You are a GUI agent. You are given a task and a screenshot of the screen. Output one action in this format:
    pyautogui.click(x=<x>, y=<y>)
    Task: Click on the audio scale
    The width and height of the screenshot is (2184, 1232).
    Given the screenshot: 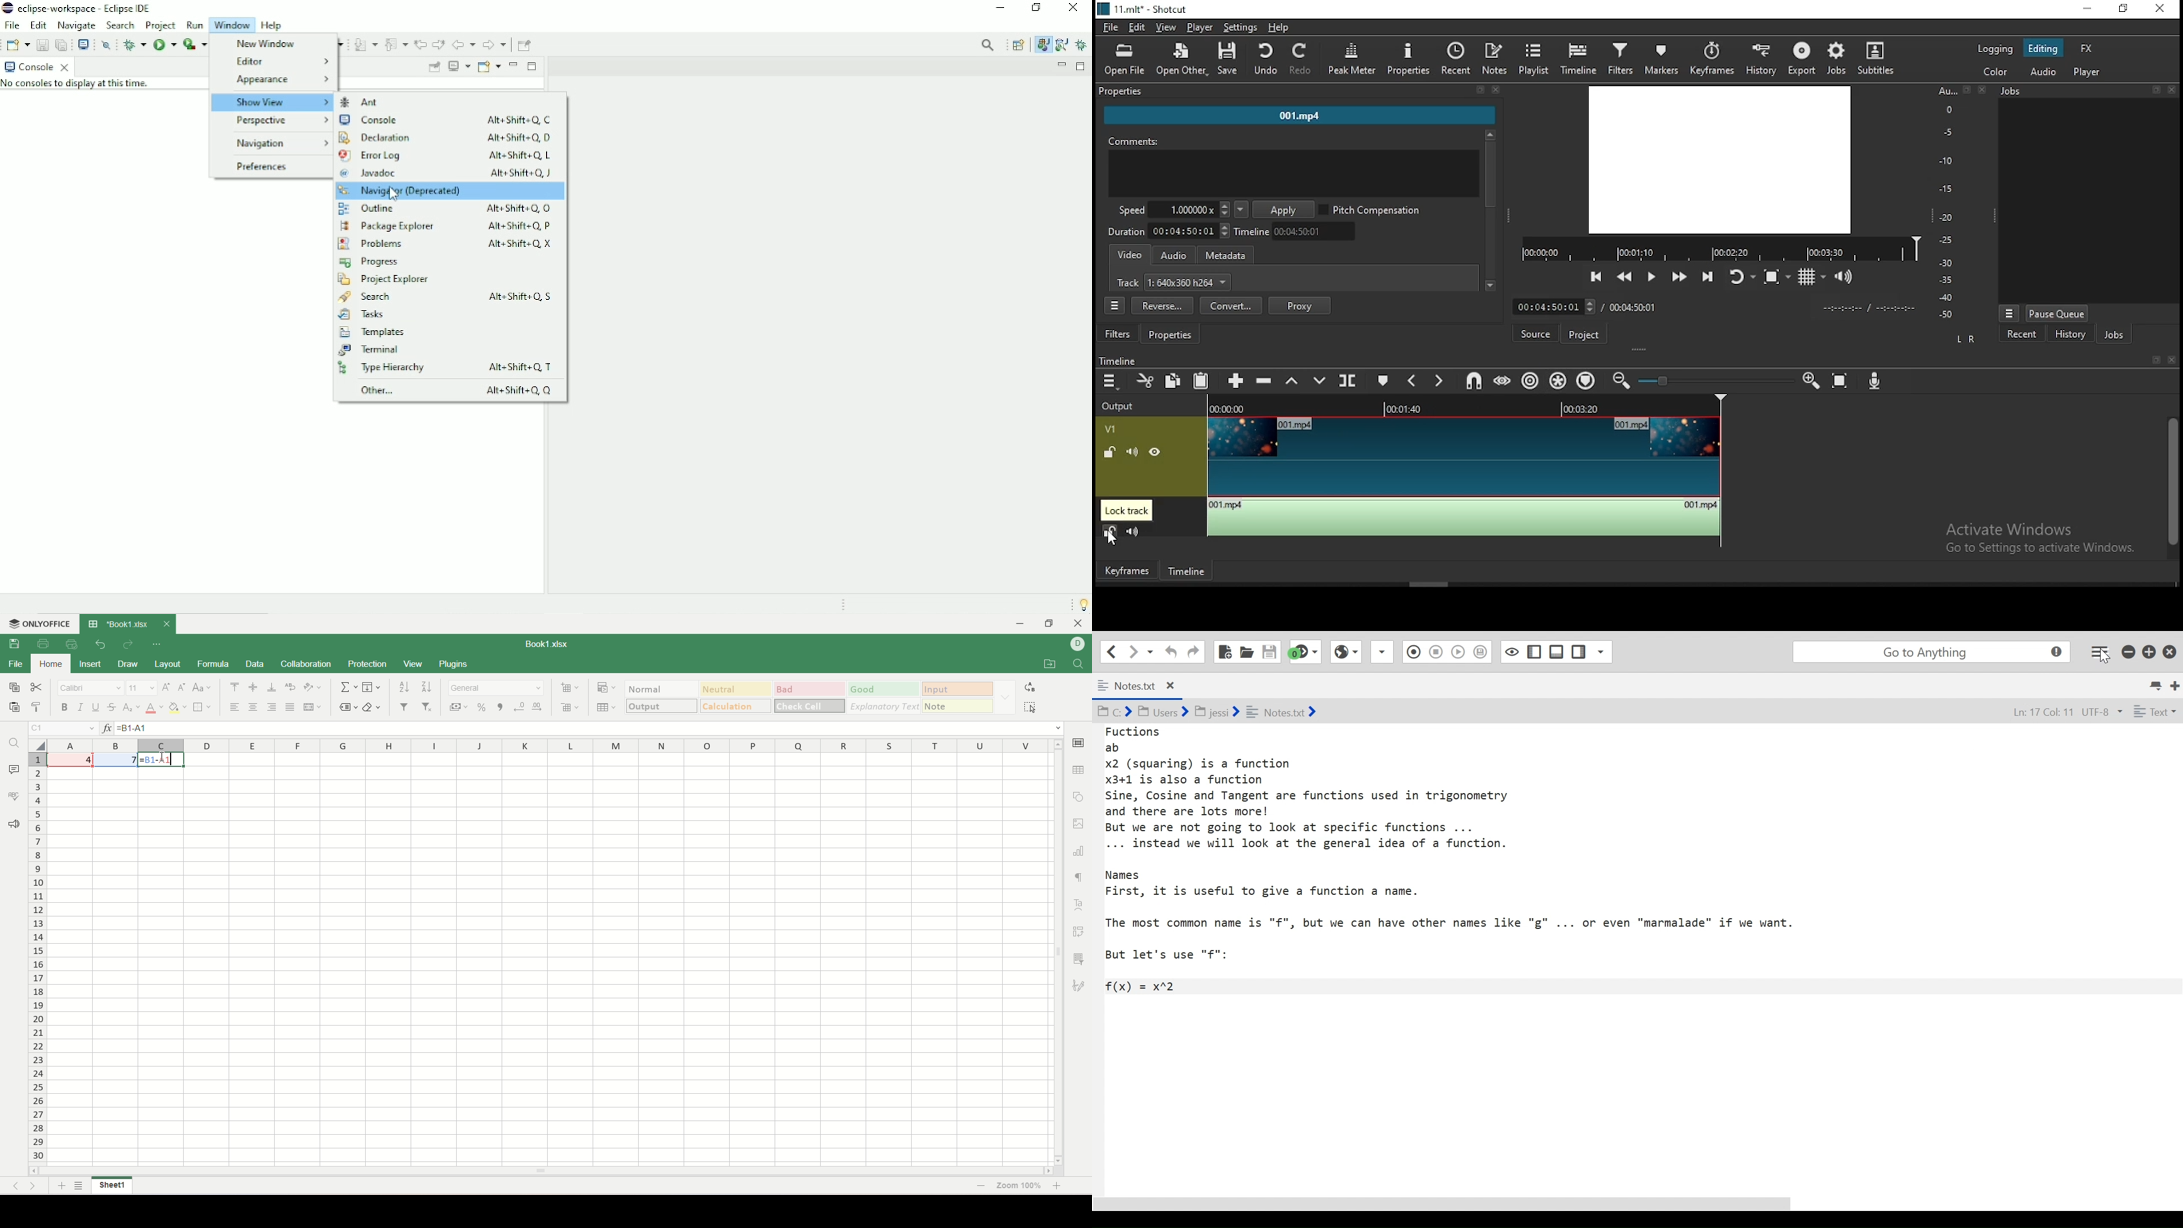 What is the action you would take?
    pyautogui.click(x=1959, y=203)
    